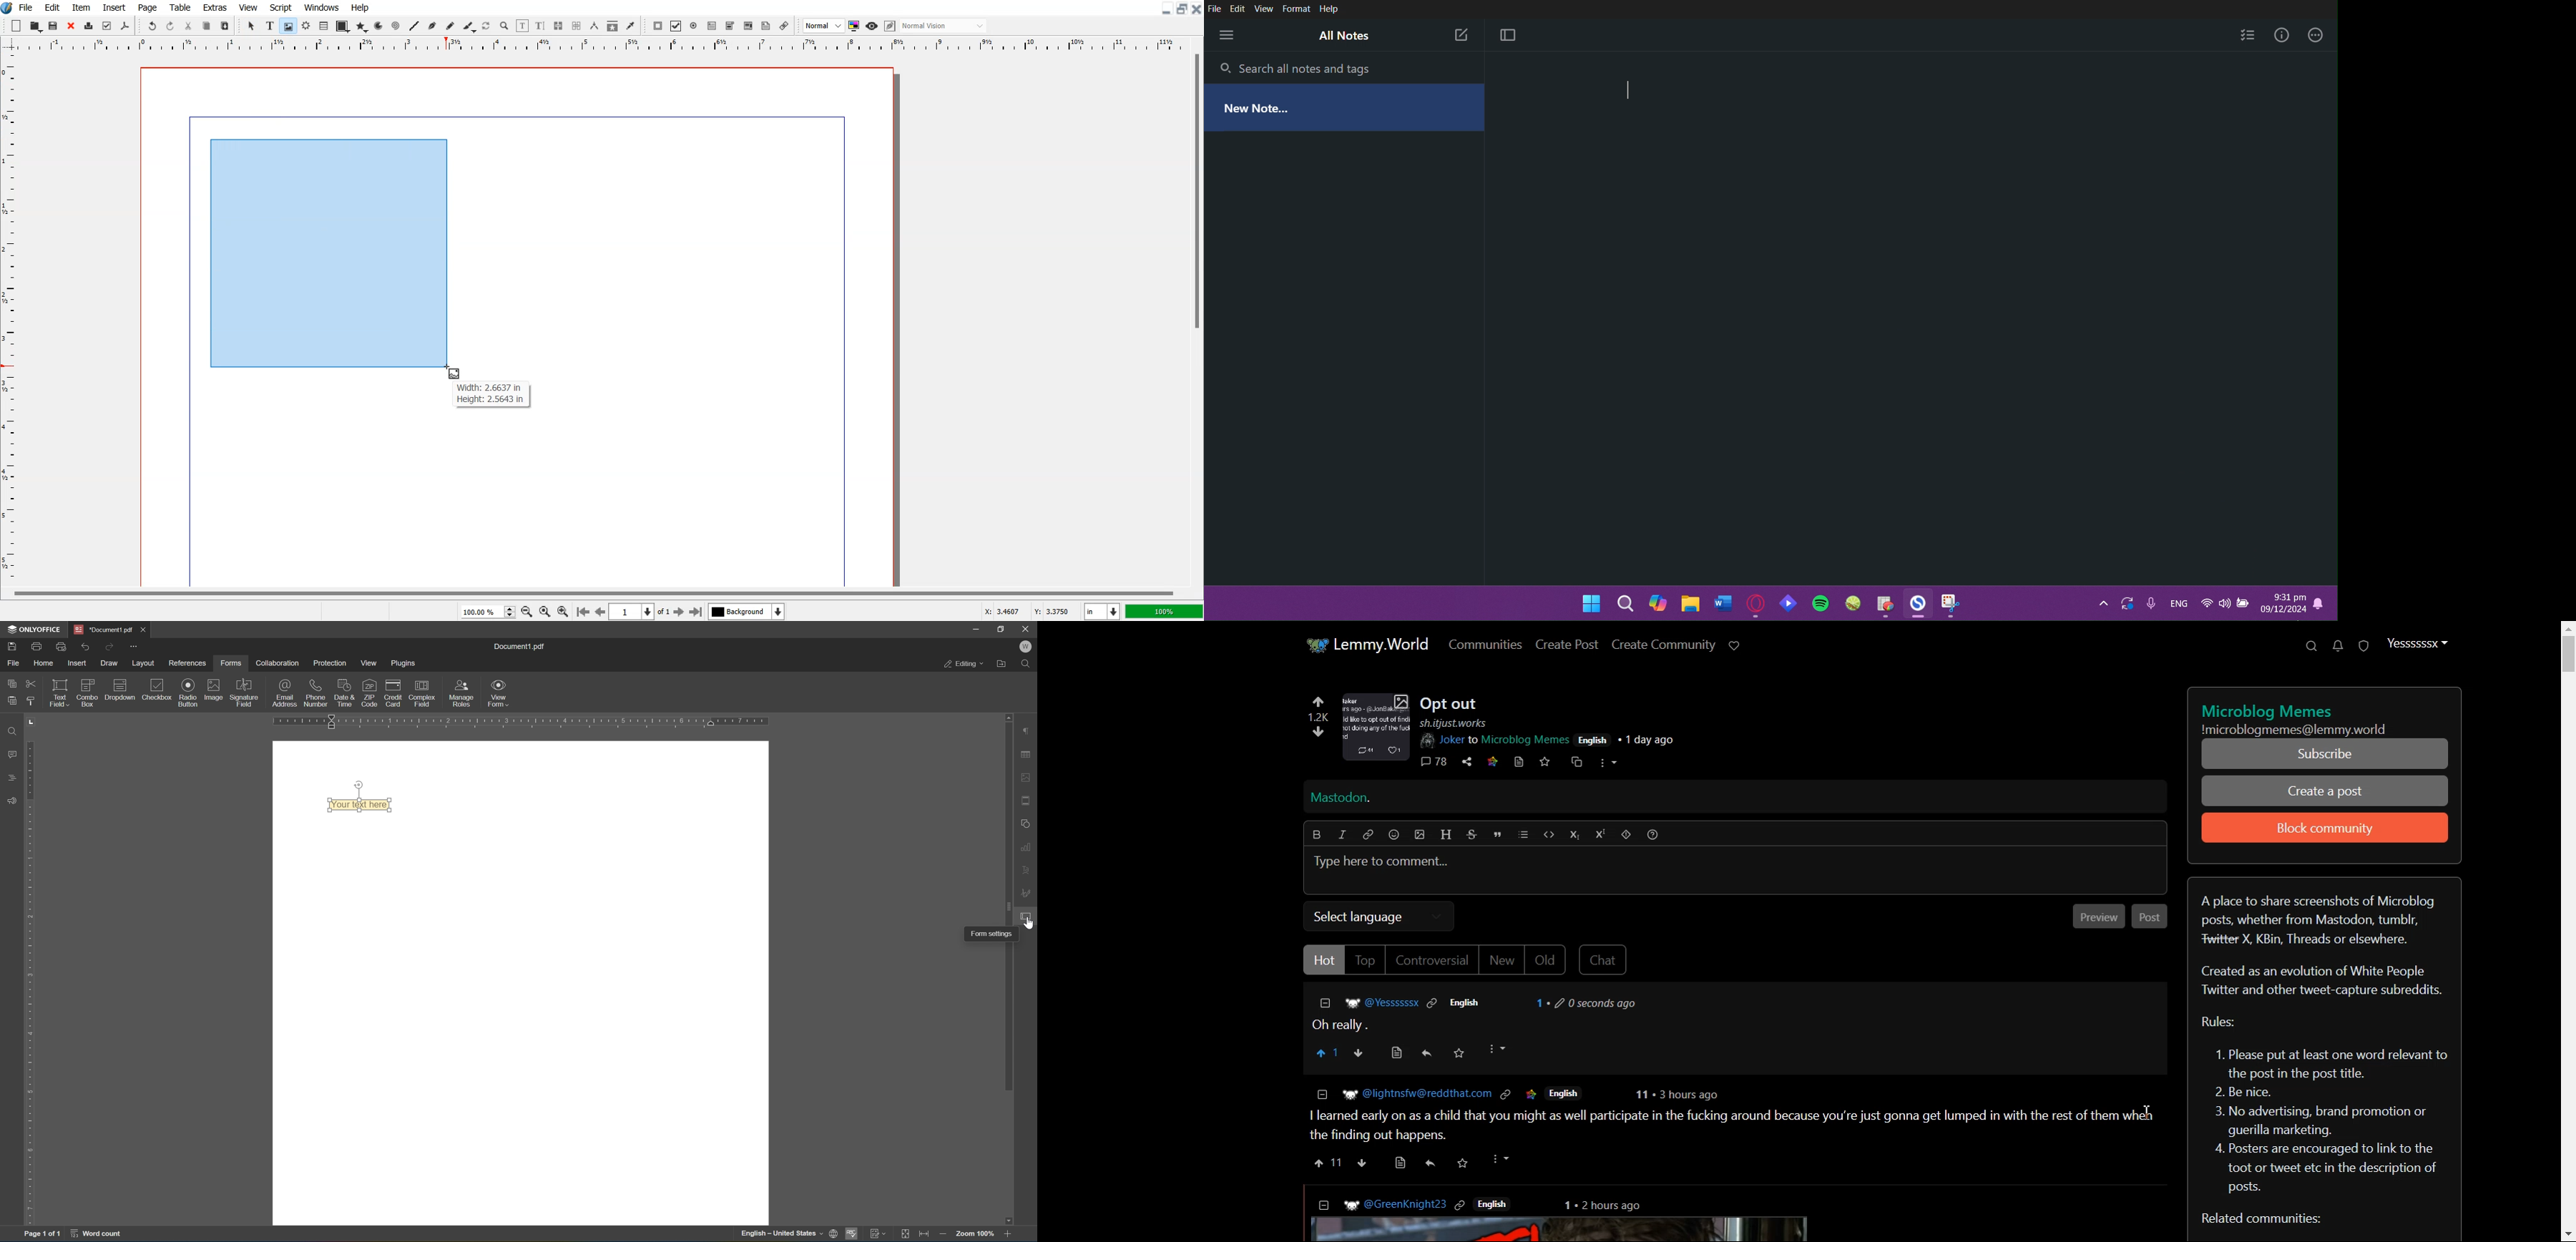  What do you see at coordinates (2309, 727) in the screenshot?
I see `Text` at bounding box center [2309, 727].